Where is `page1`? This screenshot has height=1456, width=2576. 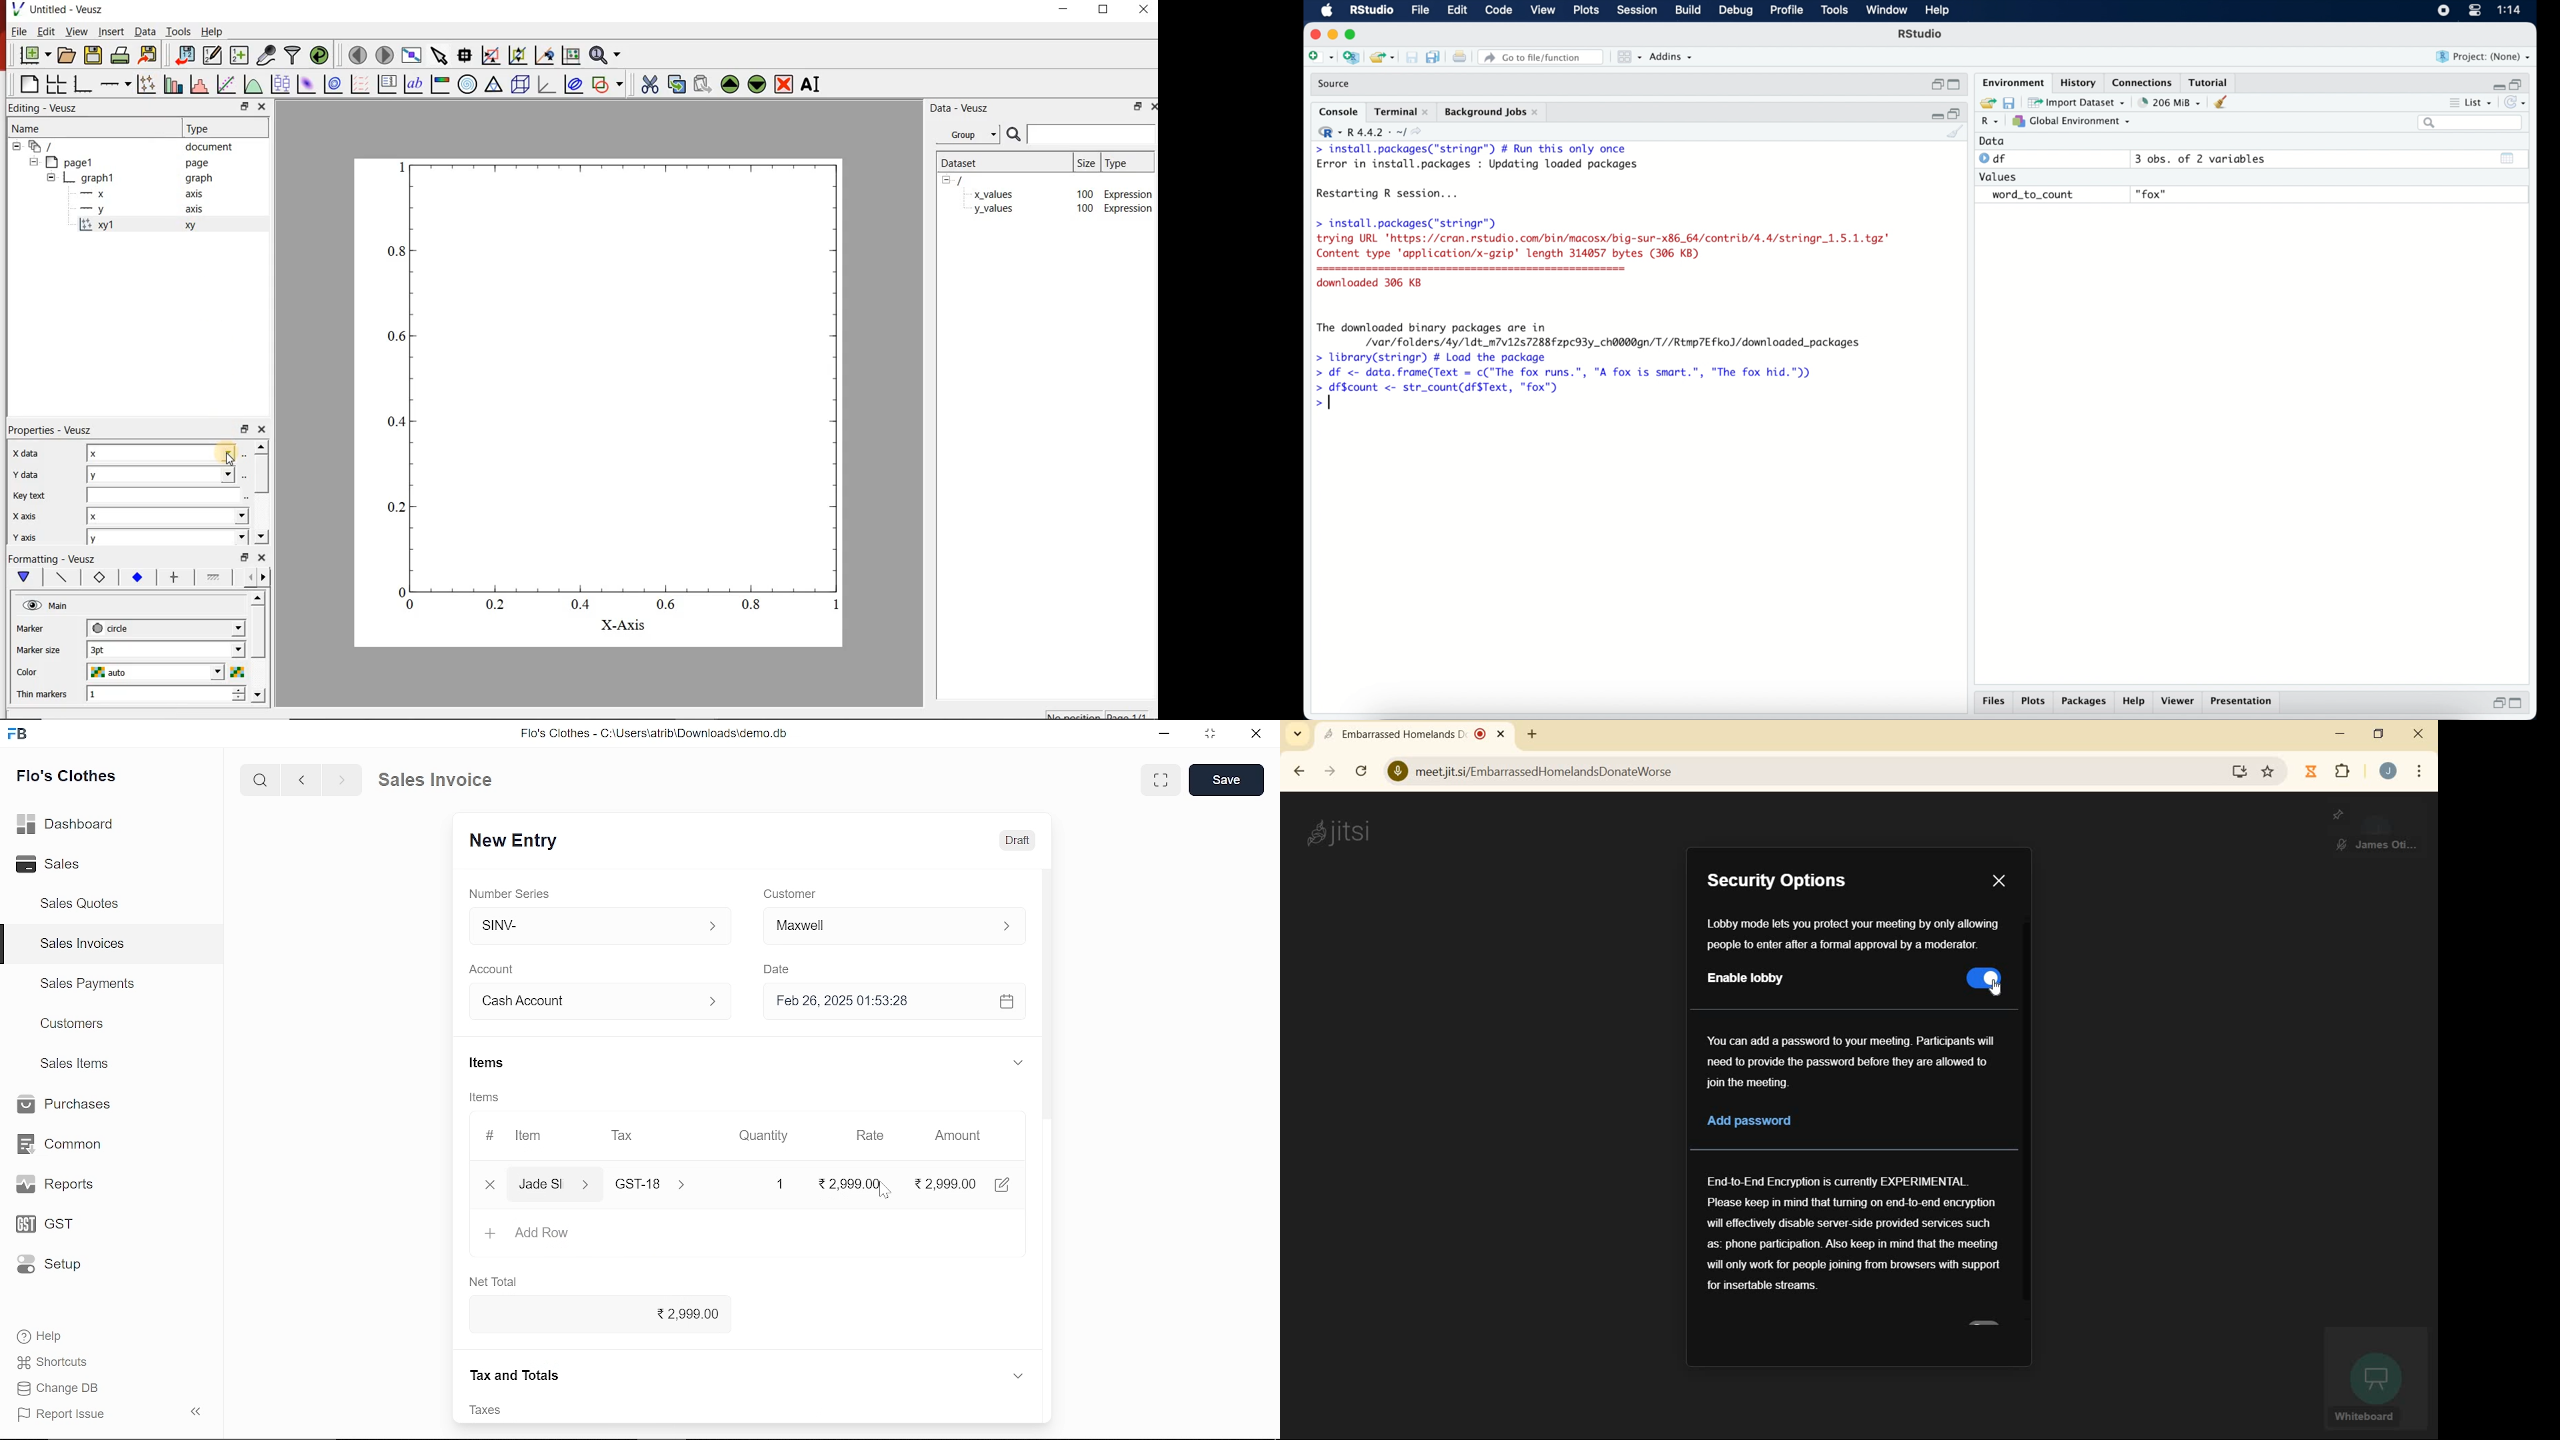 page1 is located at coordinates (75, 161).